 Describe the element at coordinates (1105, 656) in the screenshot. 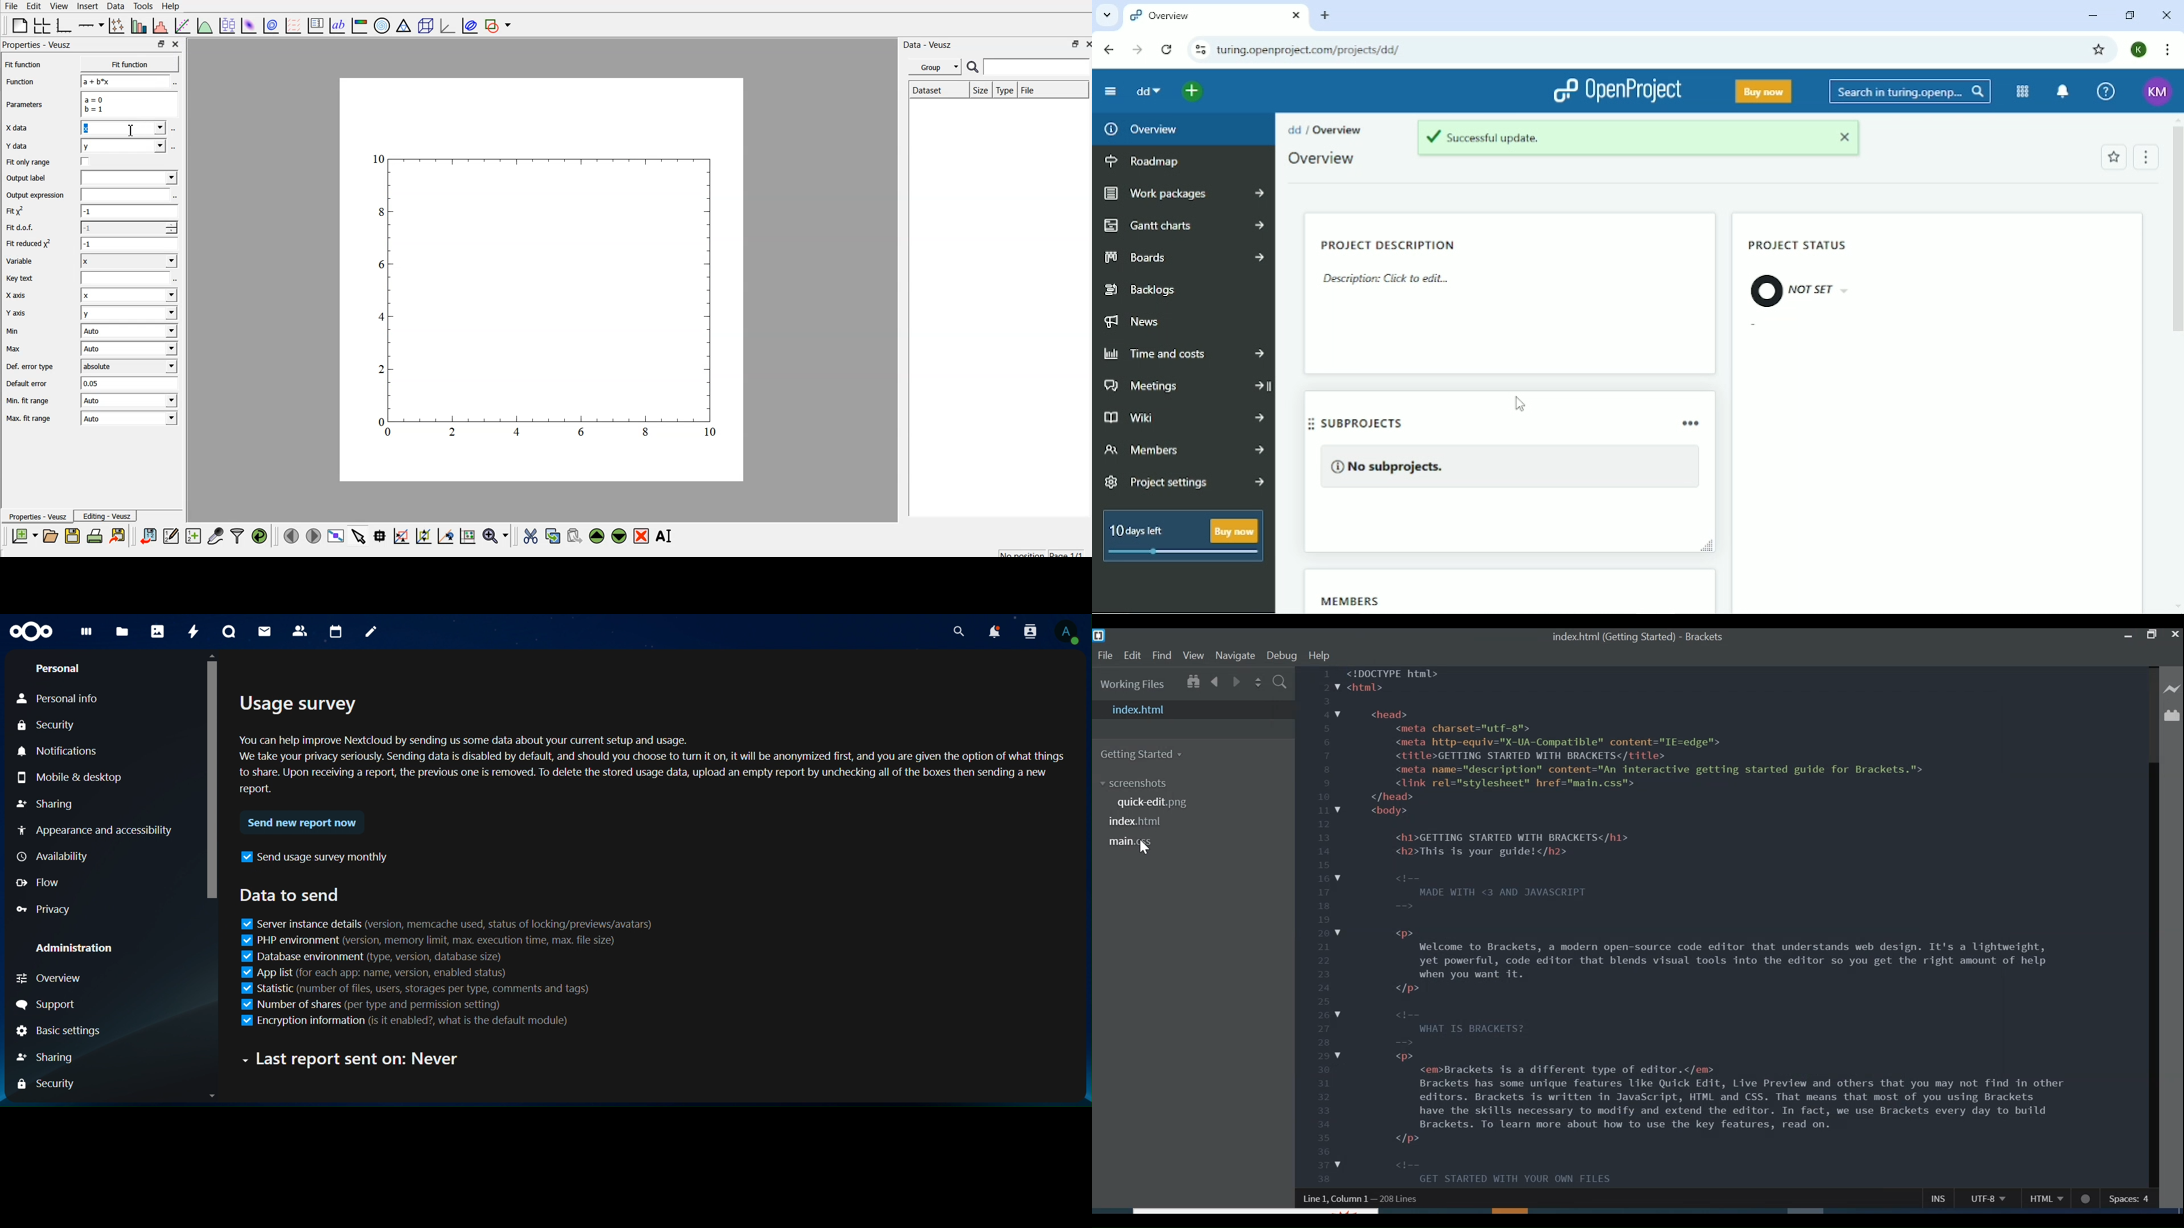

I see `File` at that location.